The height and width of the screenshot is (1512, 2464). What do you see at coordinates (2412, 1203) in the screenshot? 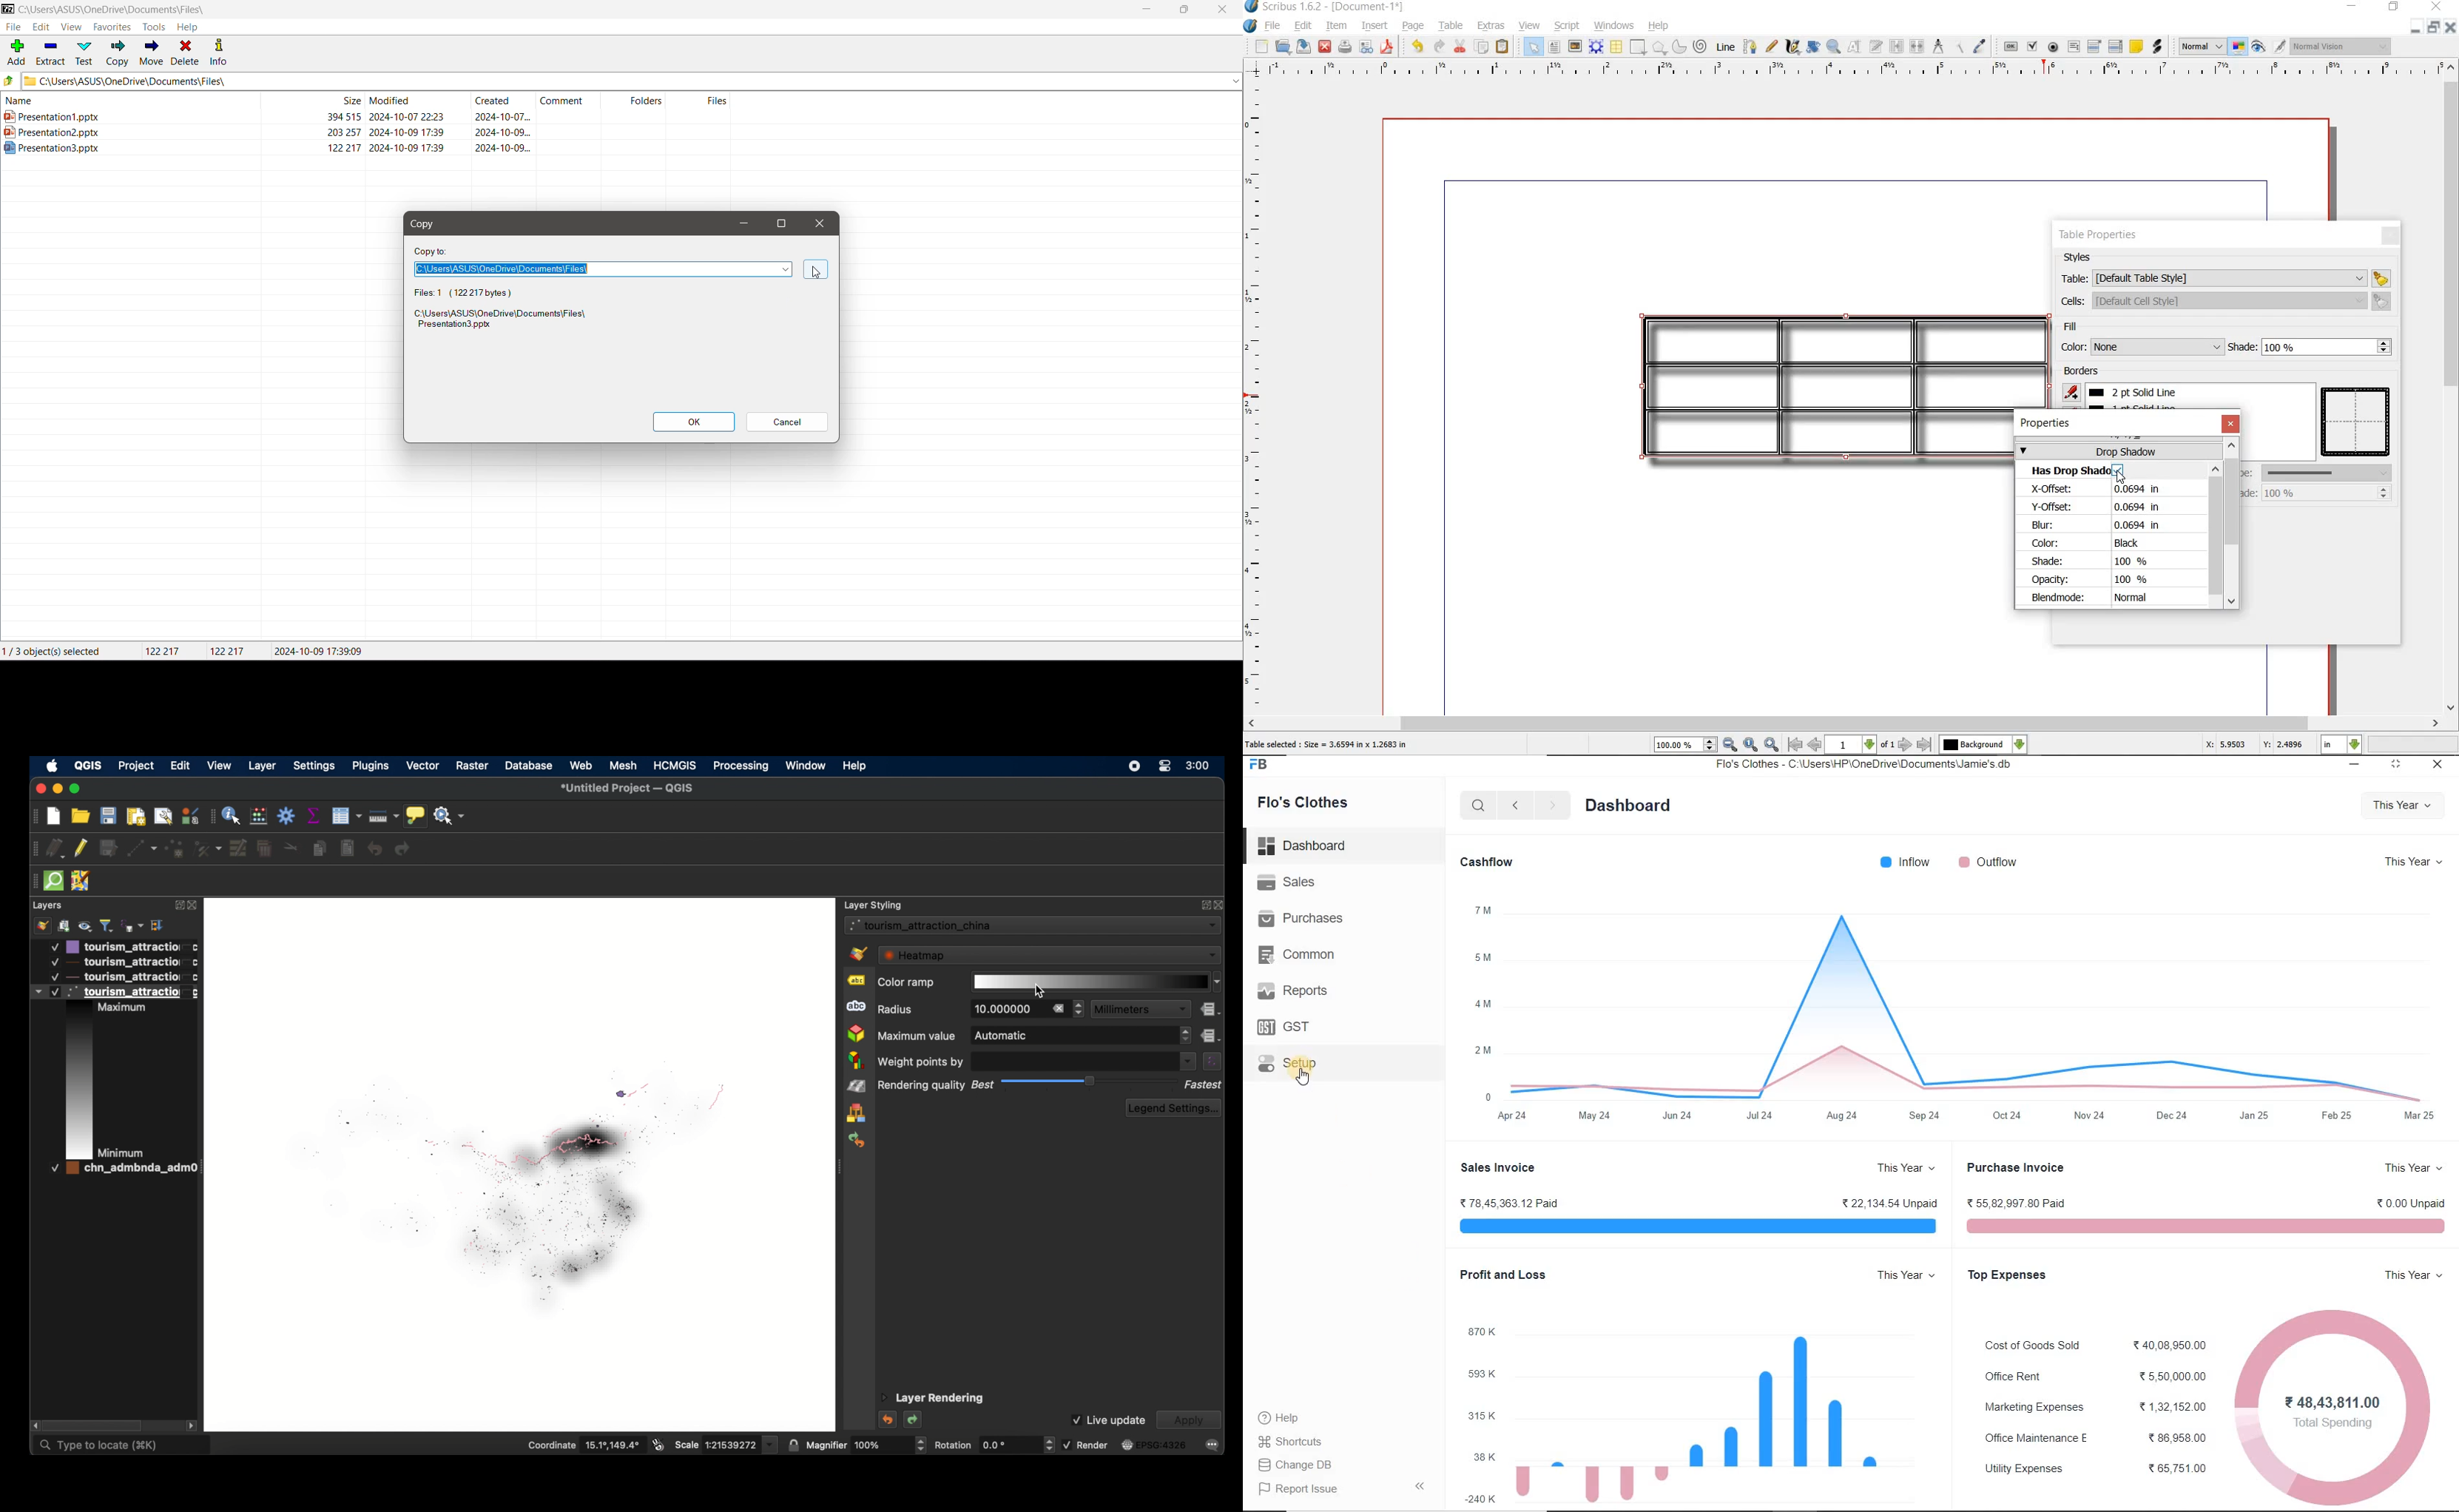
I see `0.00 Unpaid` at bounding box center [2412, 1203].